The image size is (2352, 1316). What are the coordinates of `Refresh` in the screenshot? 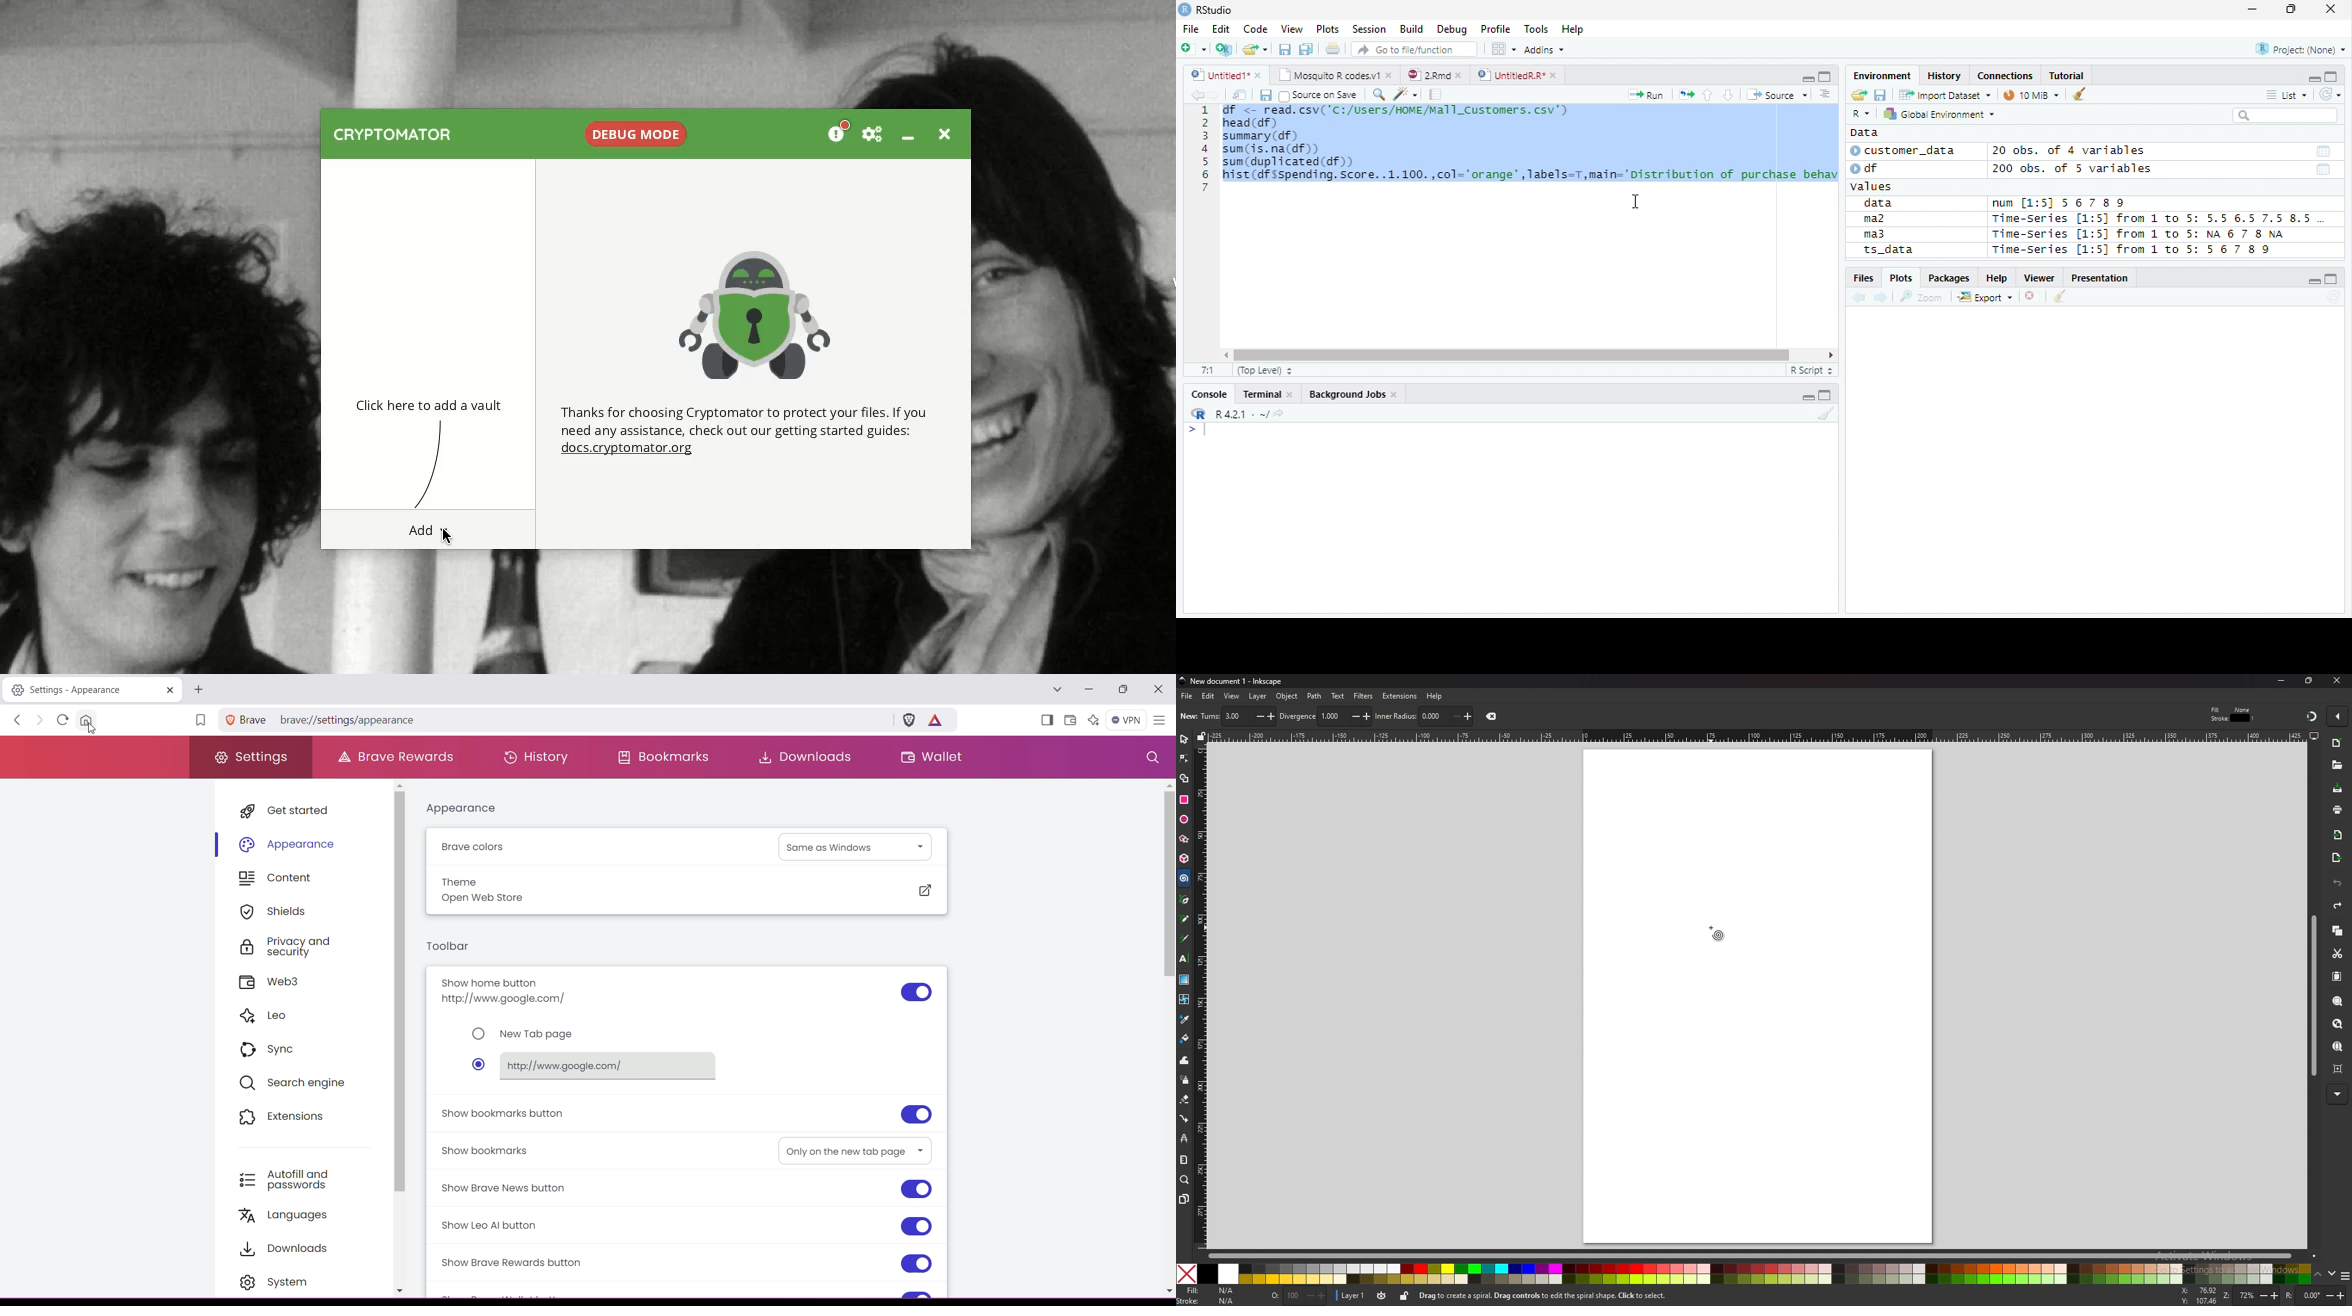 It's located at (2334, 298).